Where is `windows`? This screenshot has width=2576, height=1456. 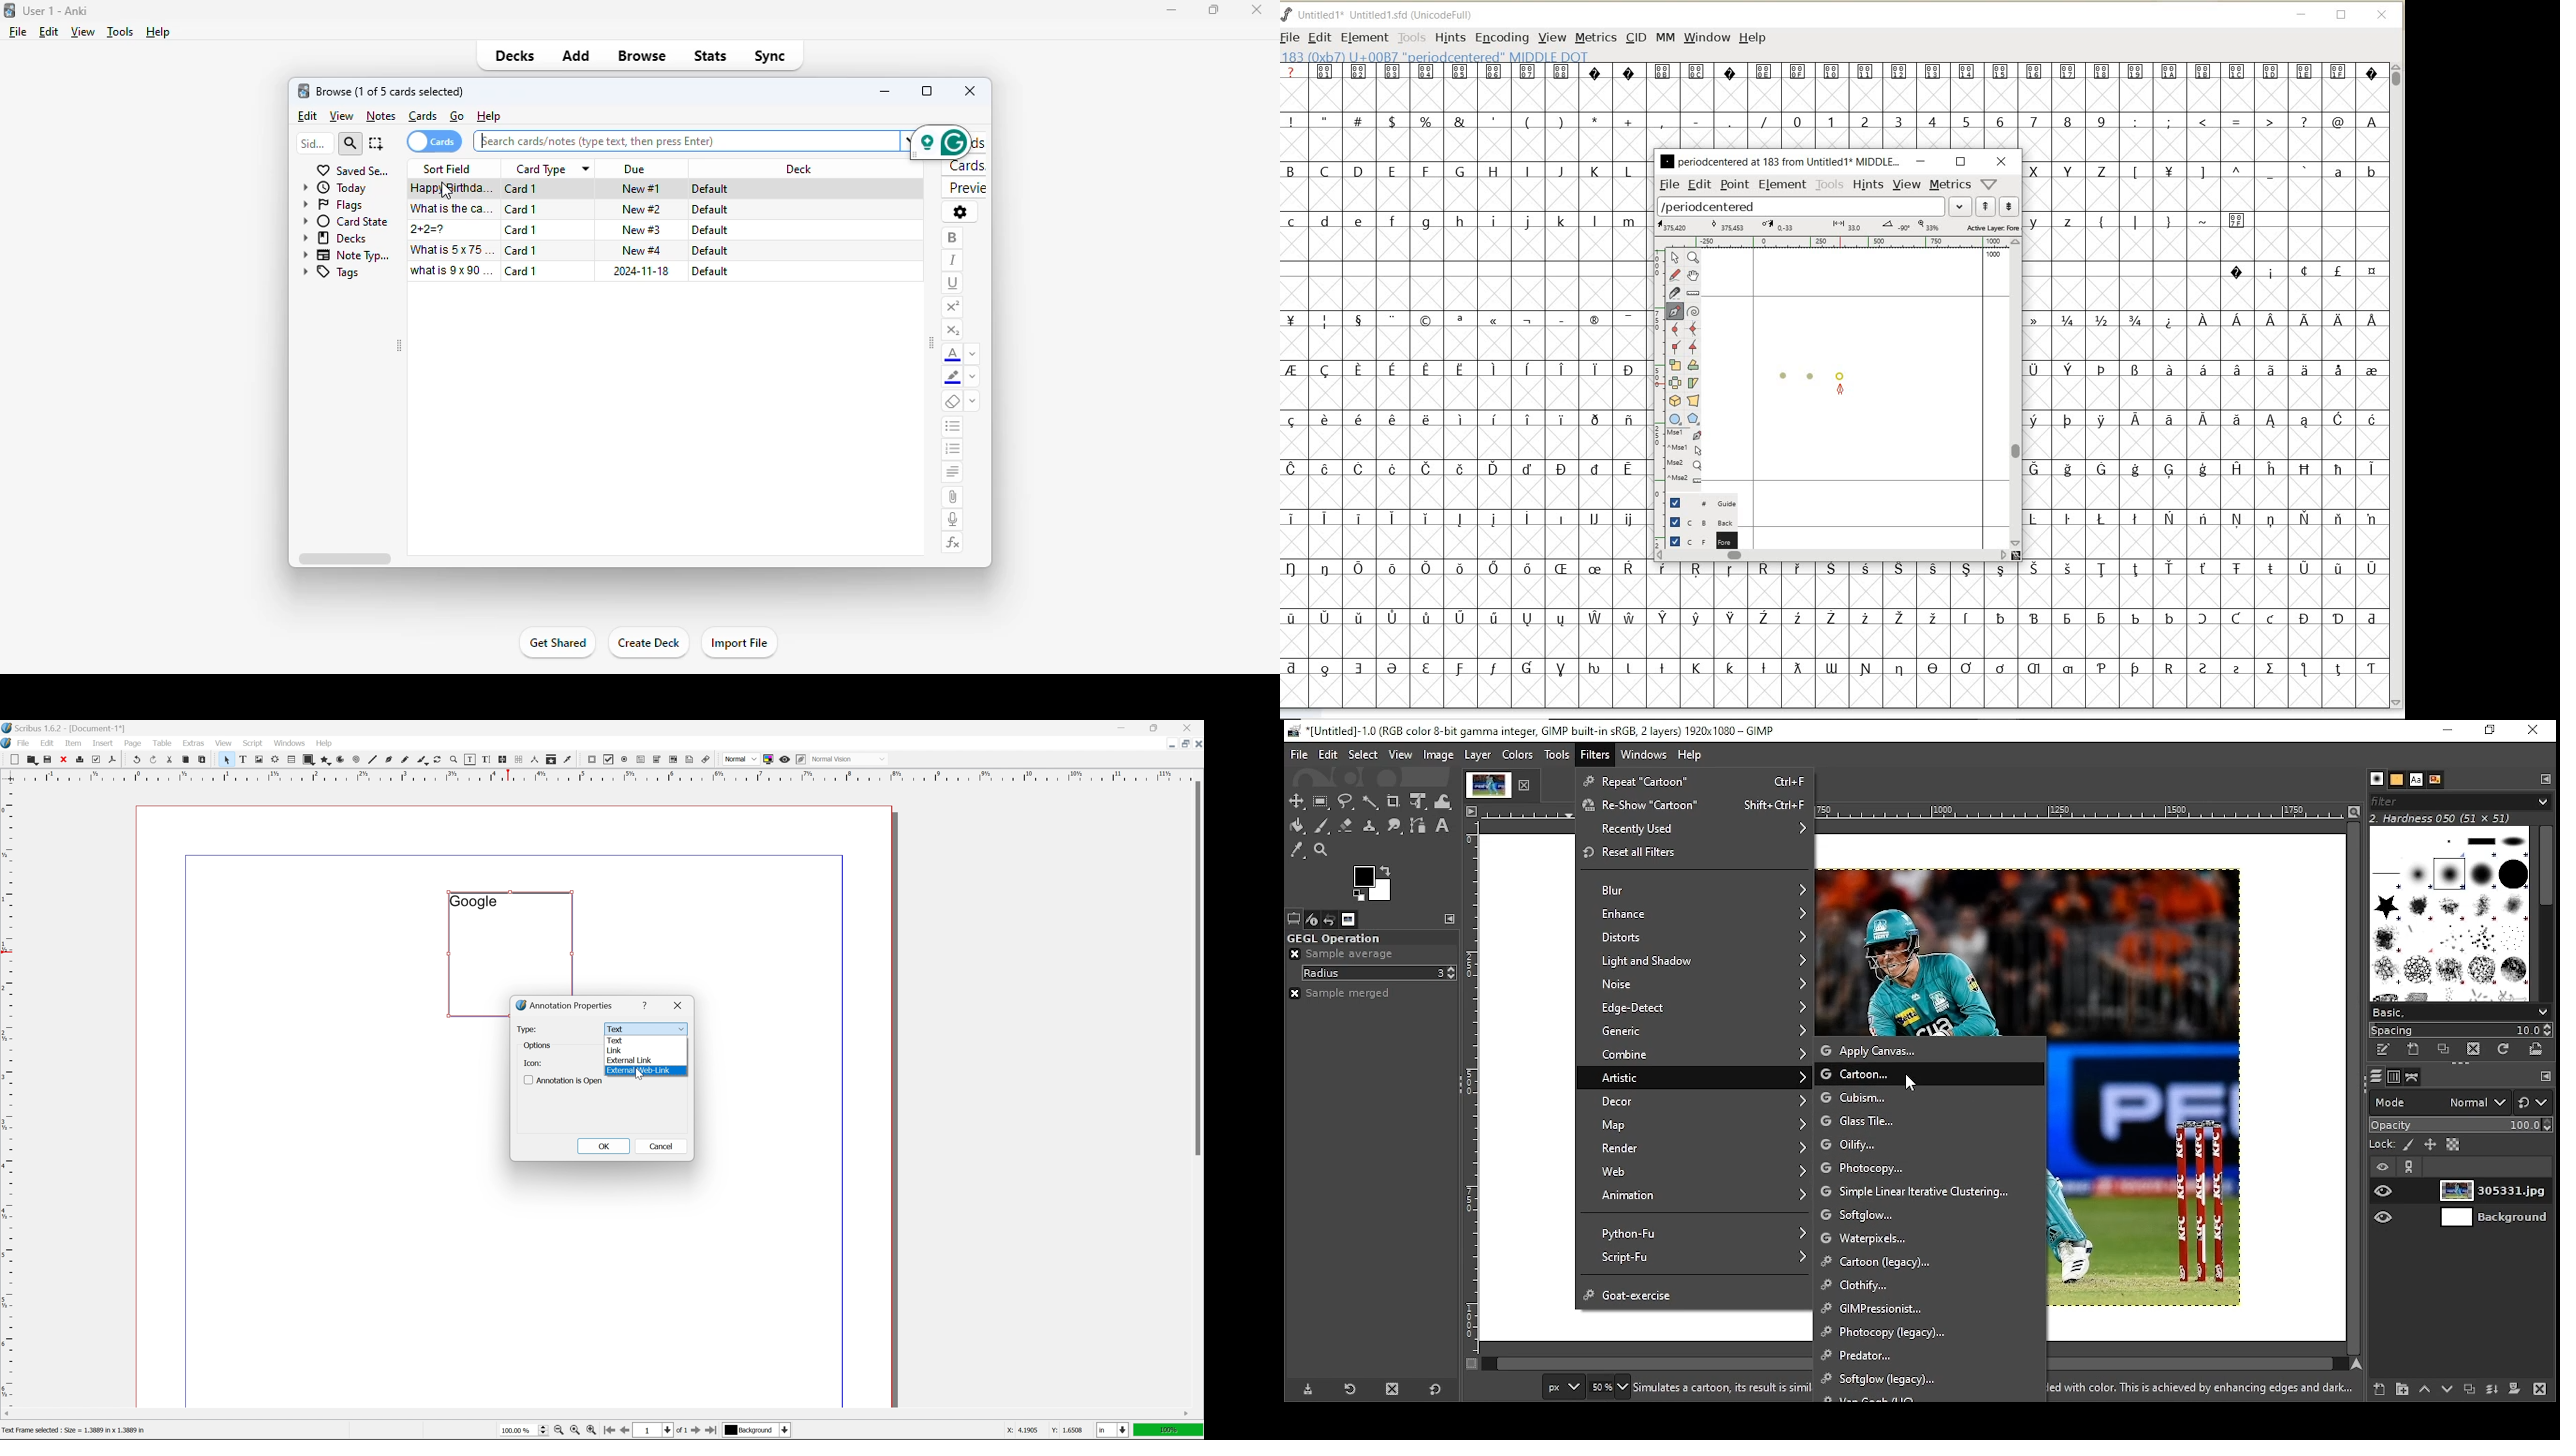
windows is located at coordinates (1643, 755).